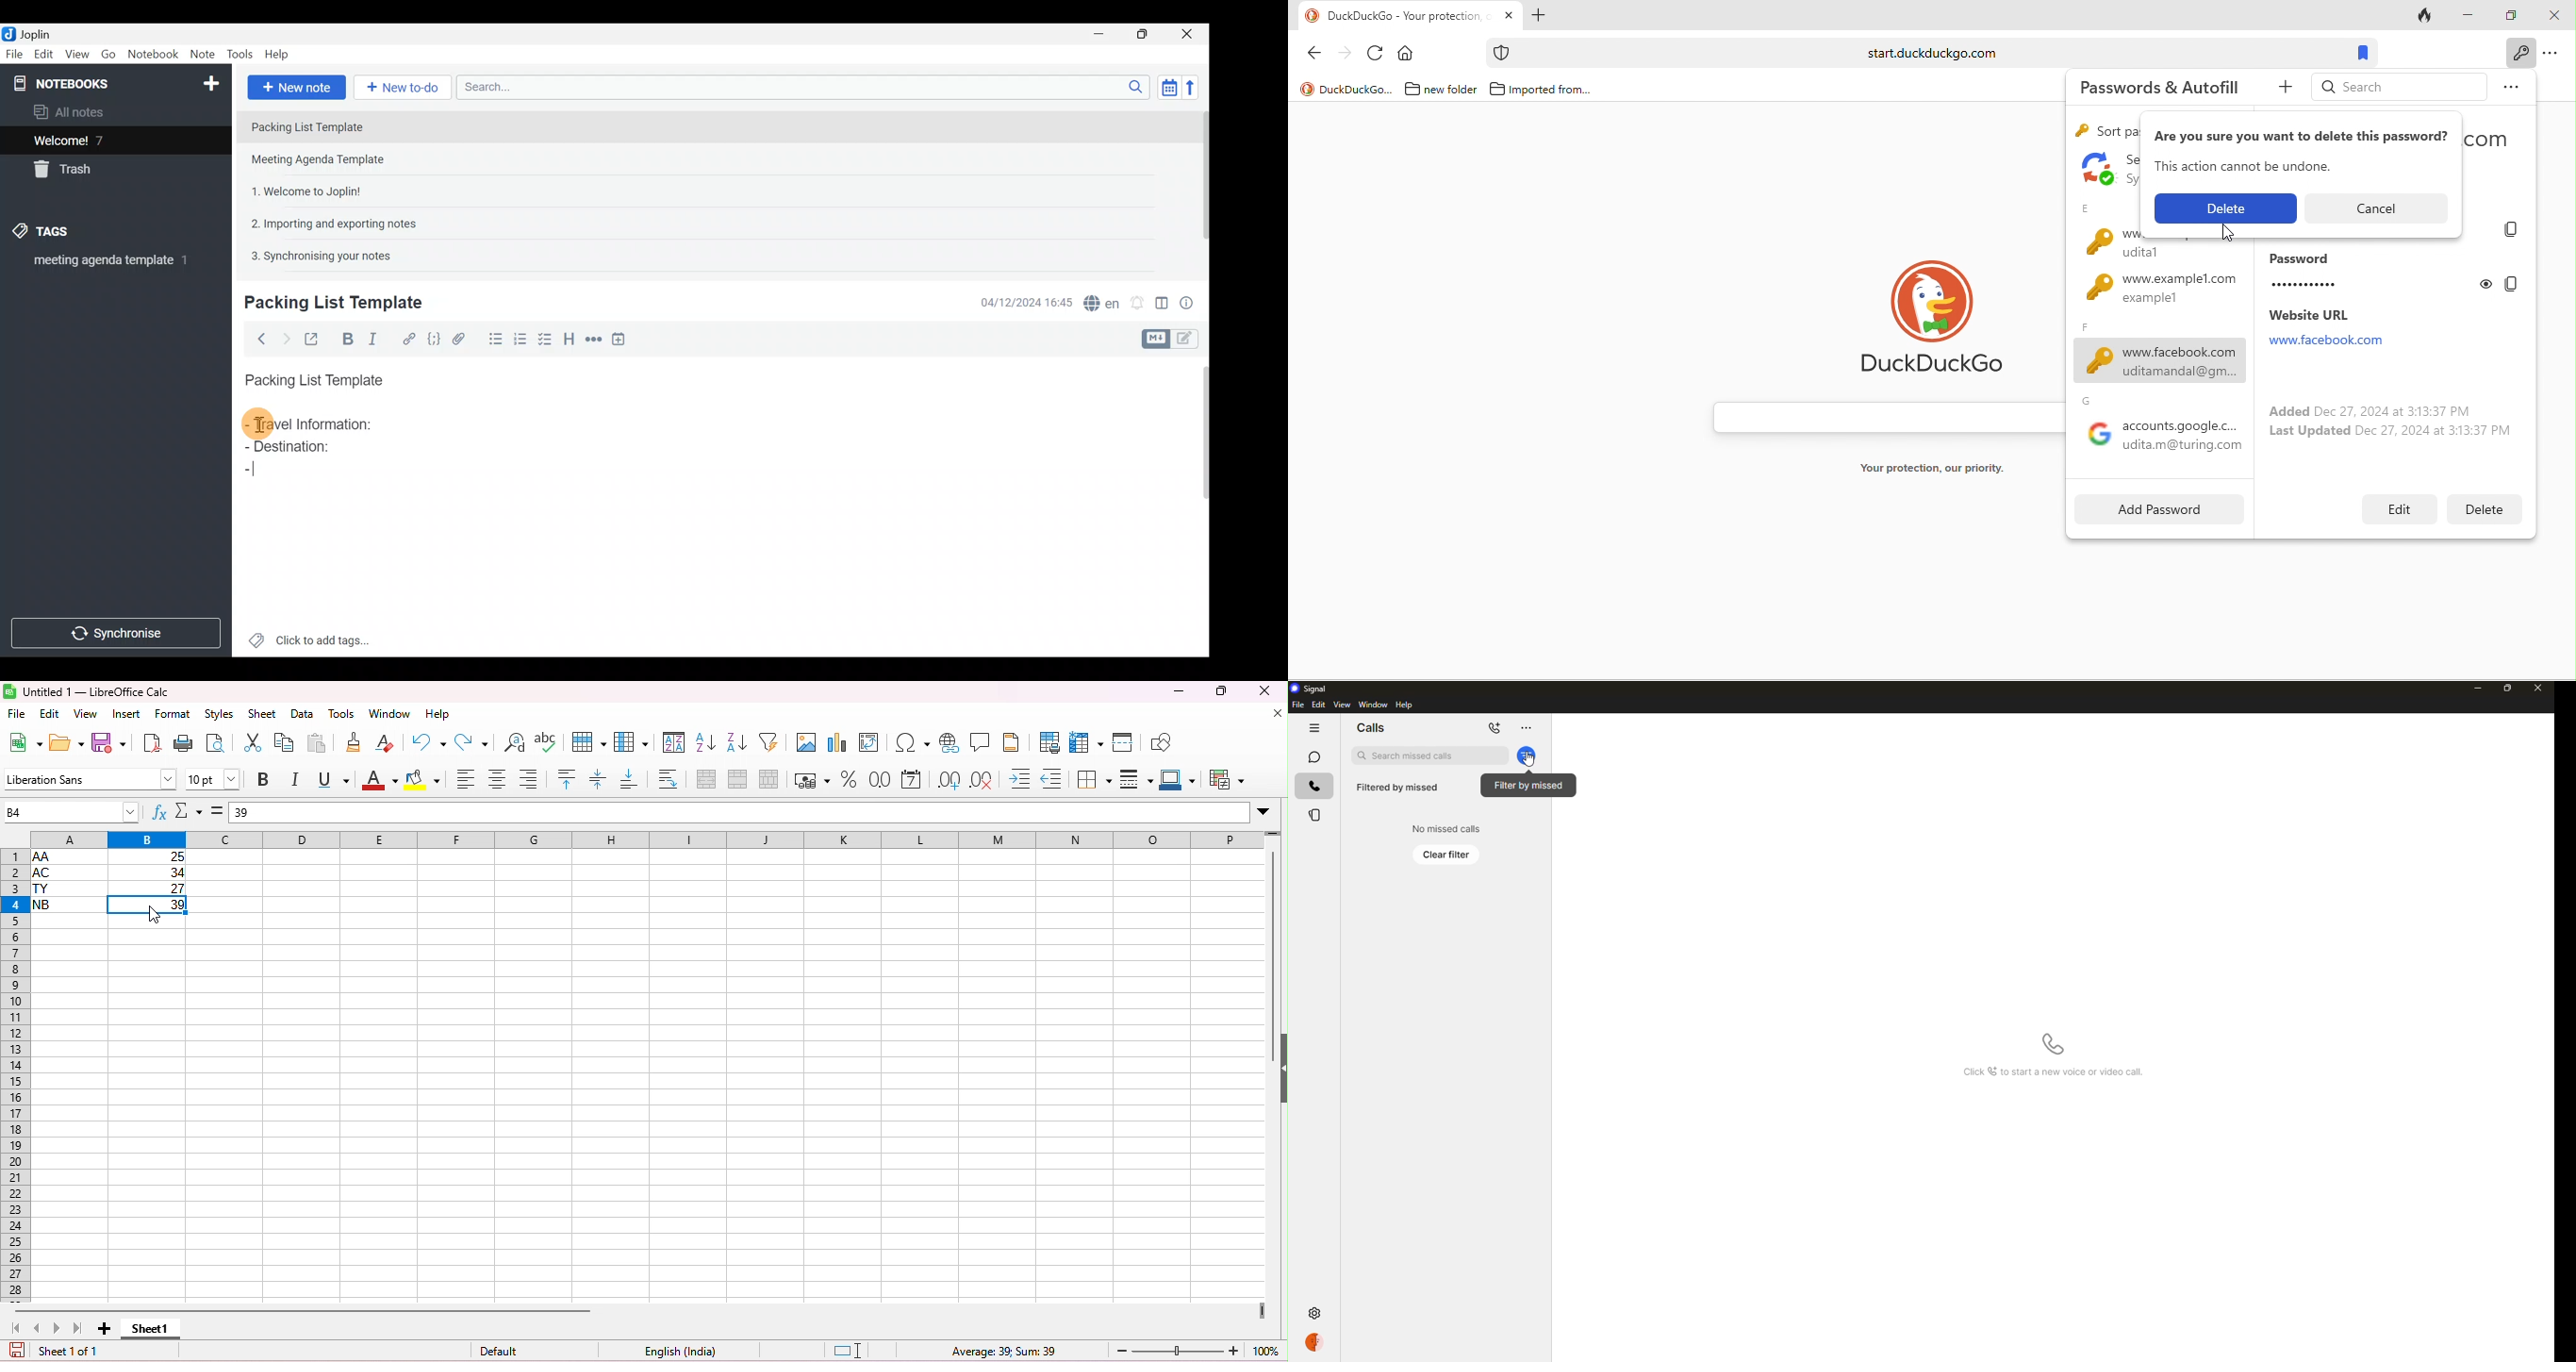  Describe the element at coordinates (1003, 1351) in the screenshot. I see `formula` at that location.